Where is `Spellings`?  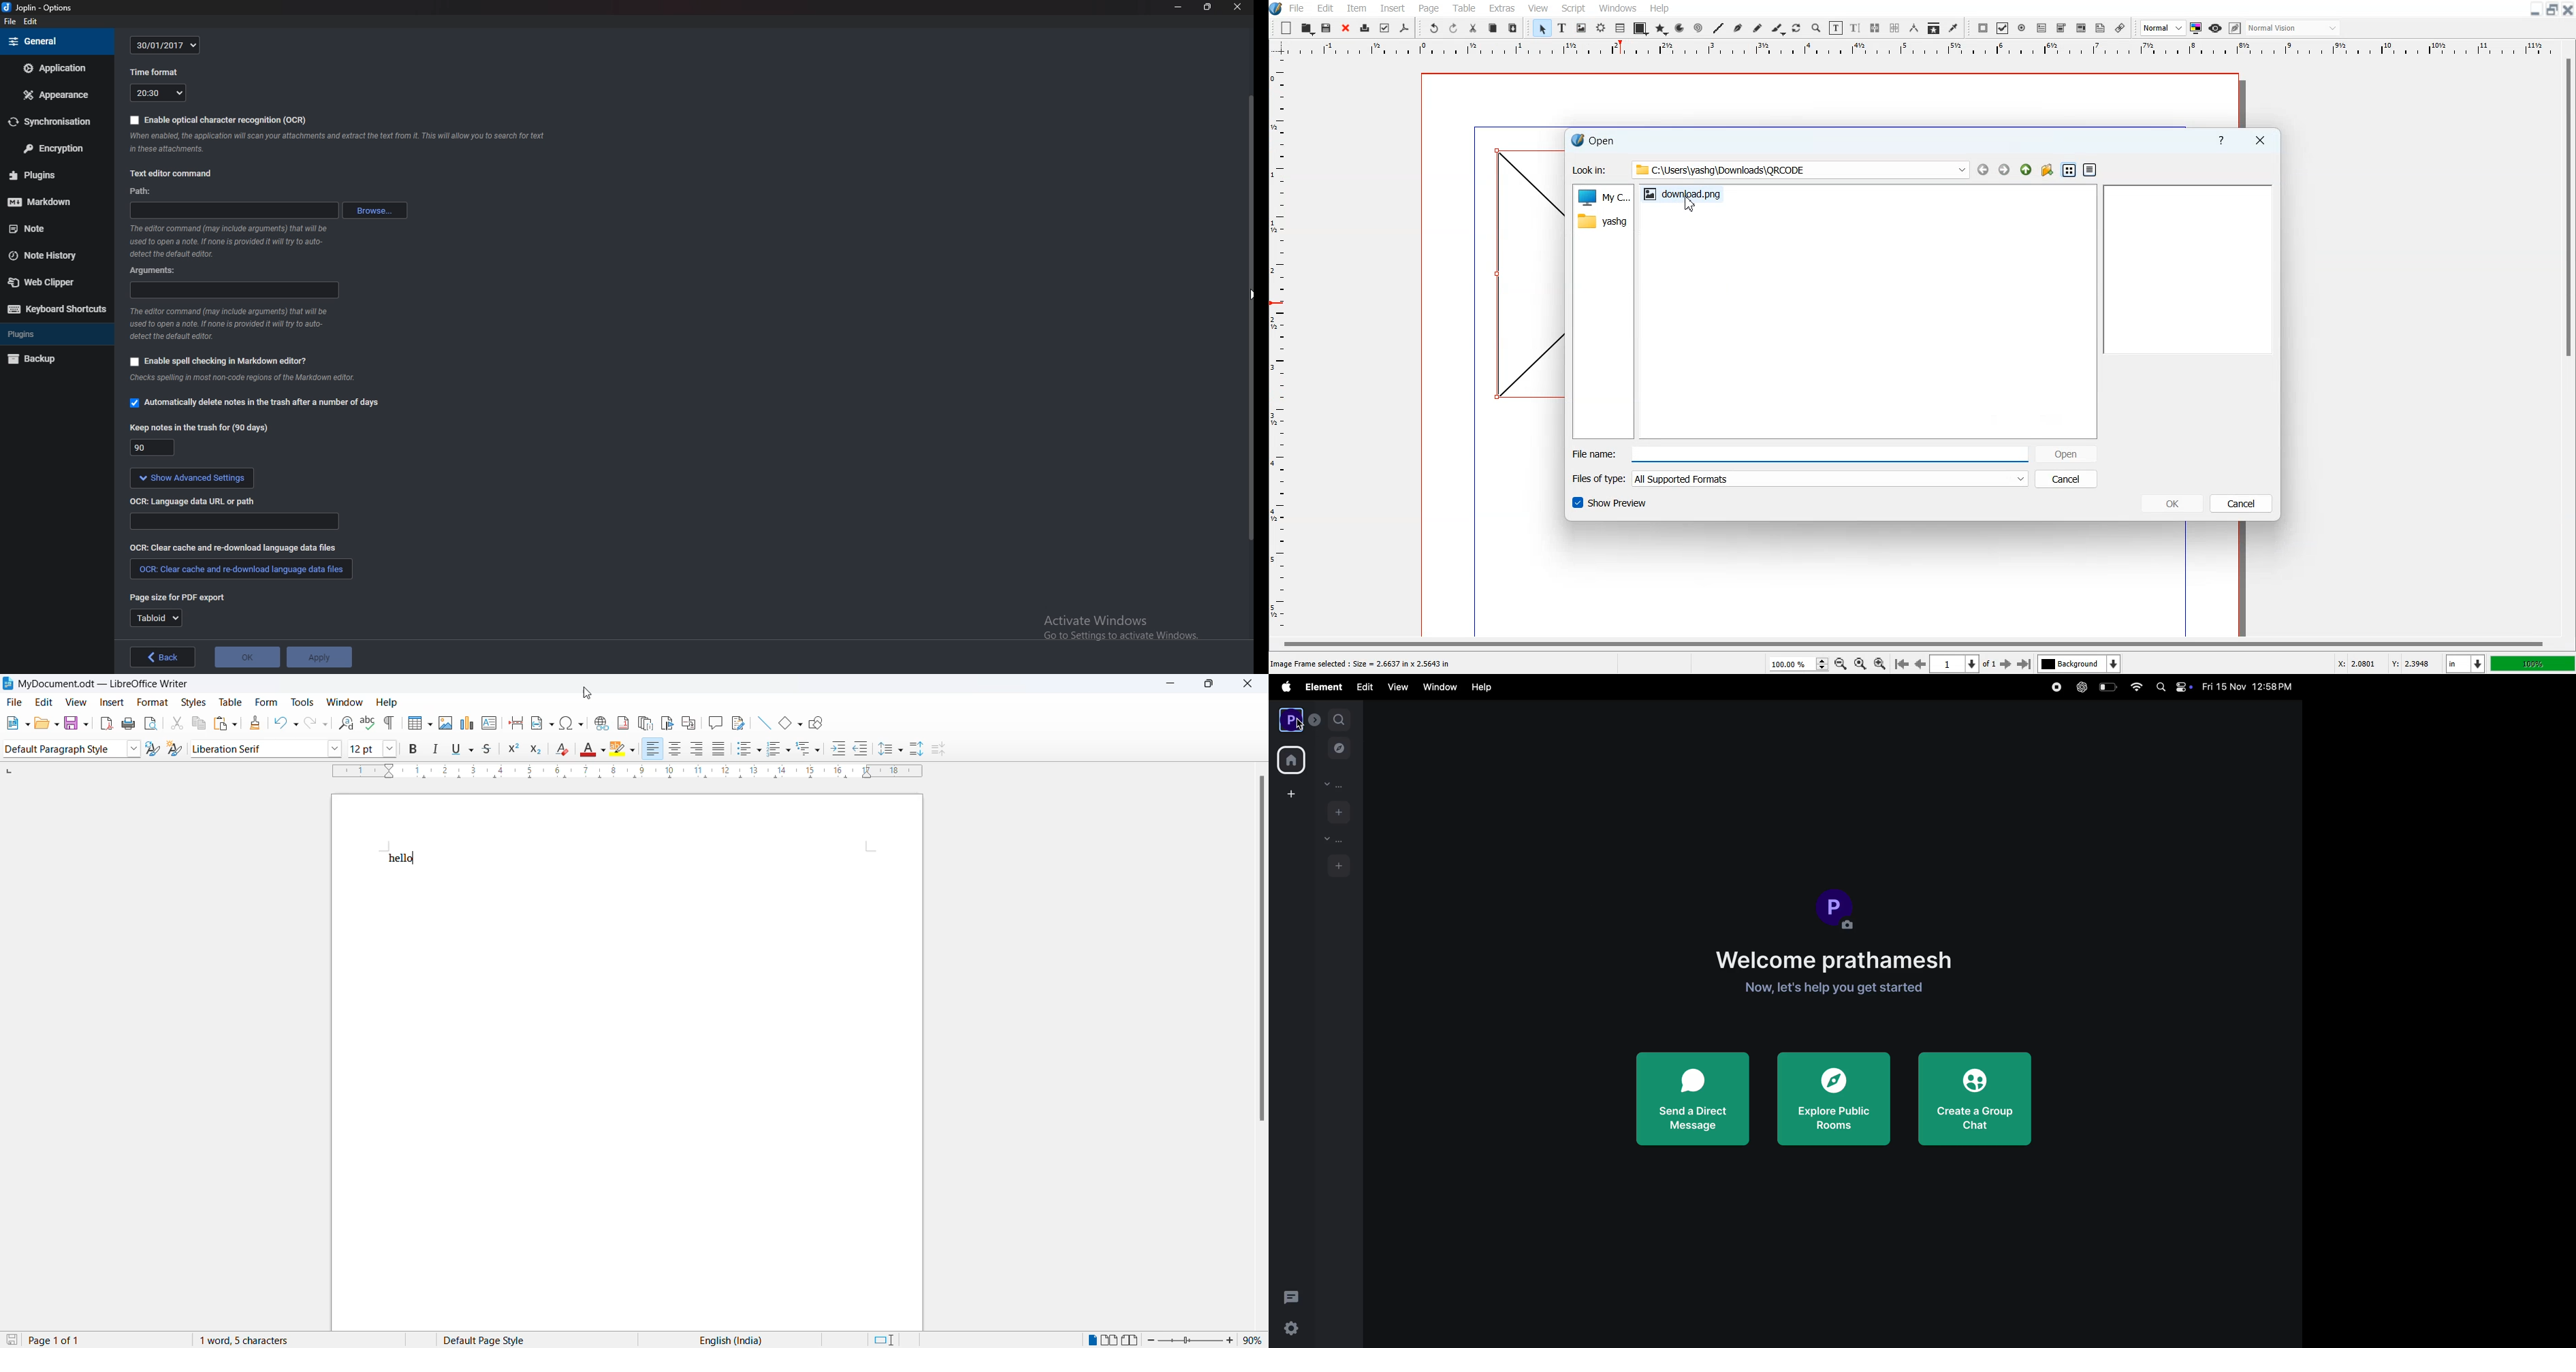 Spellings is located at coordinates (366, 722).